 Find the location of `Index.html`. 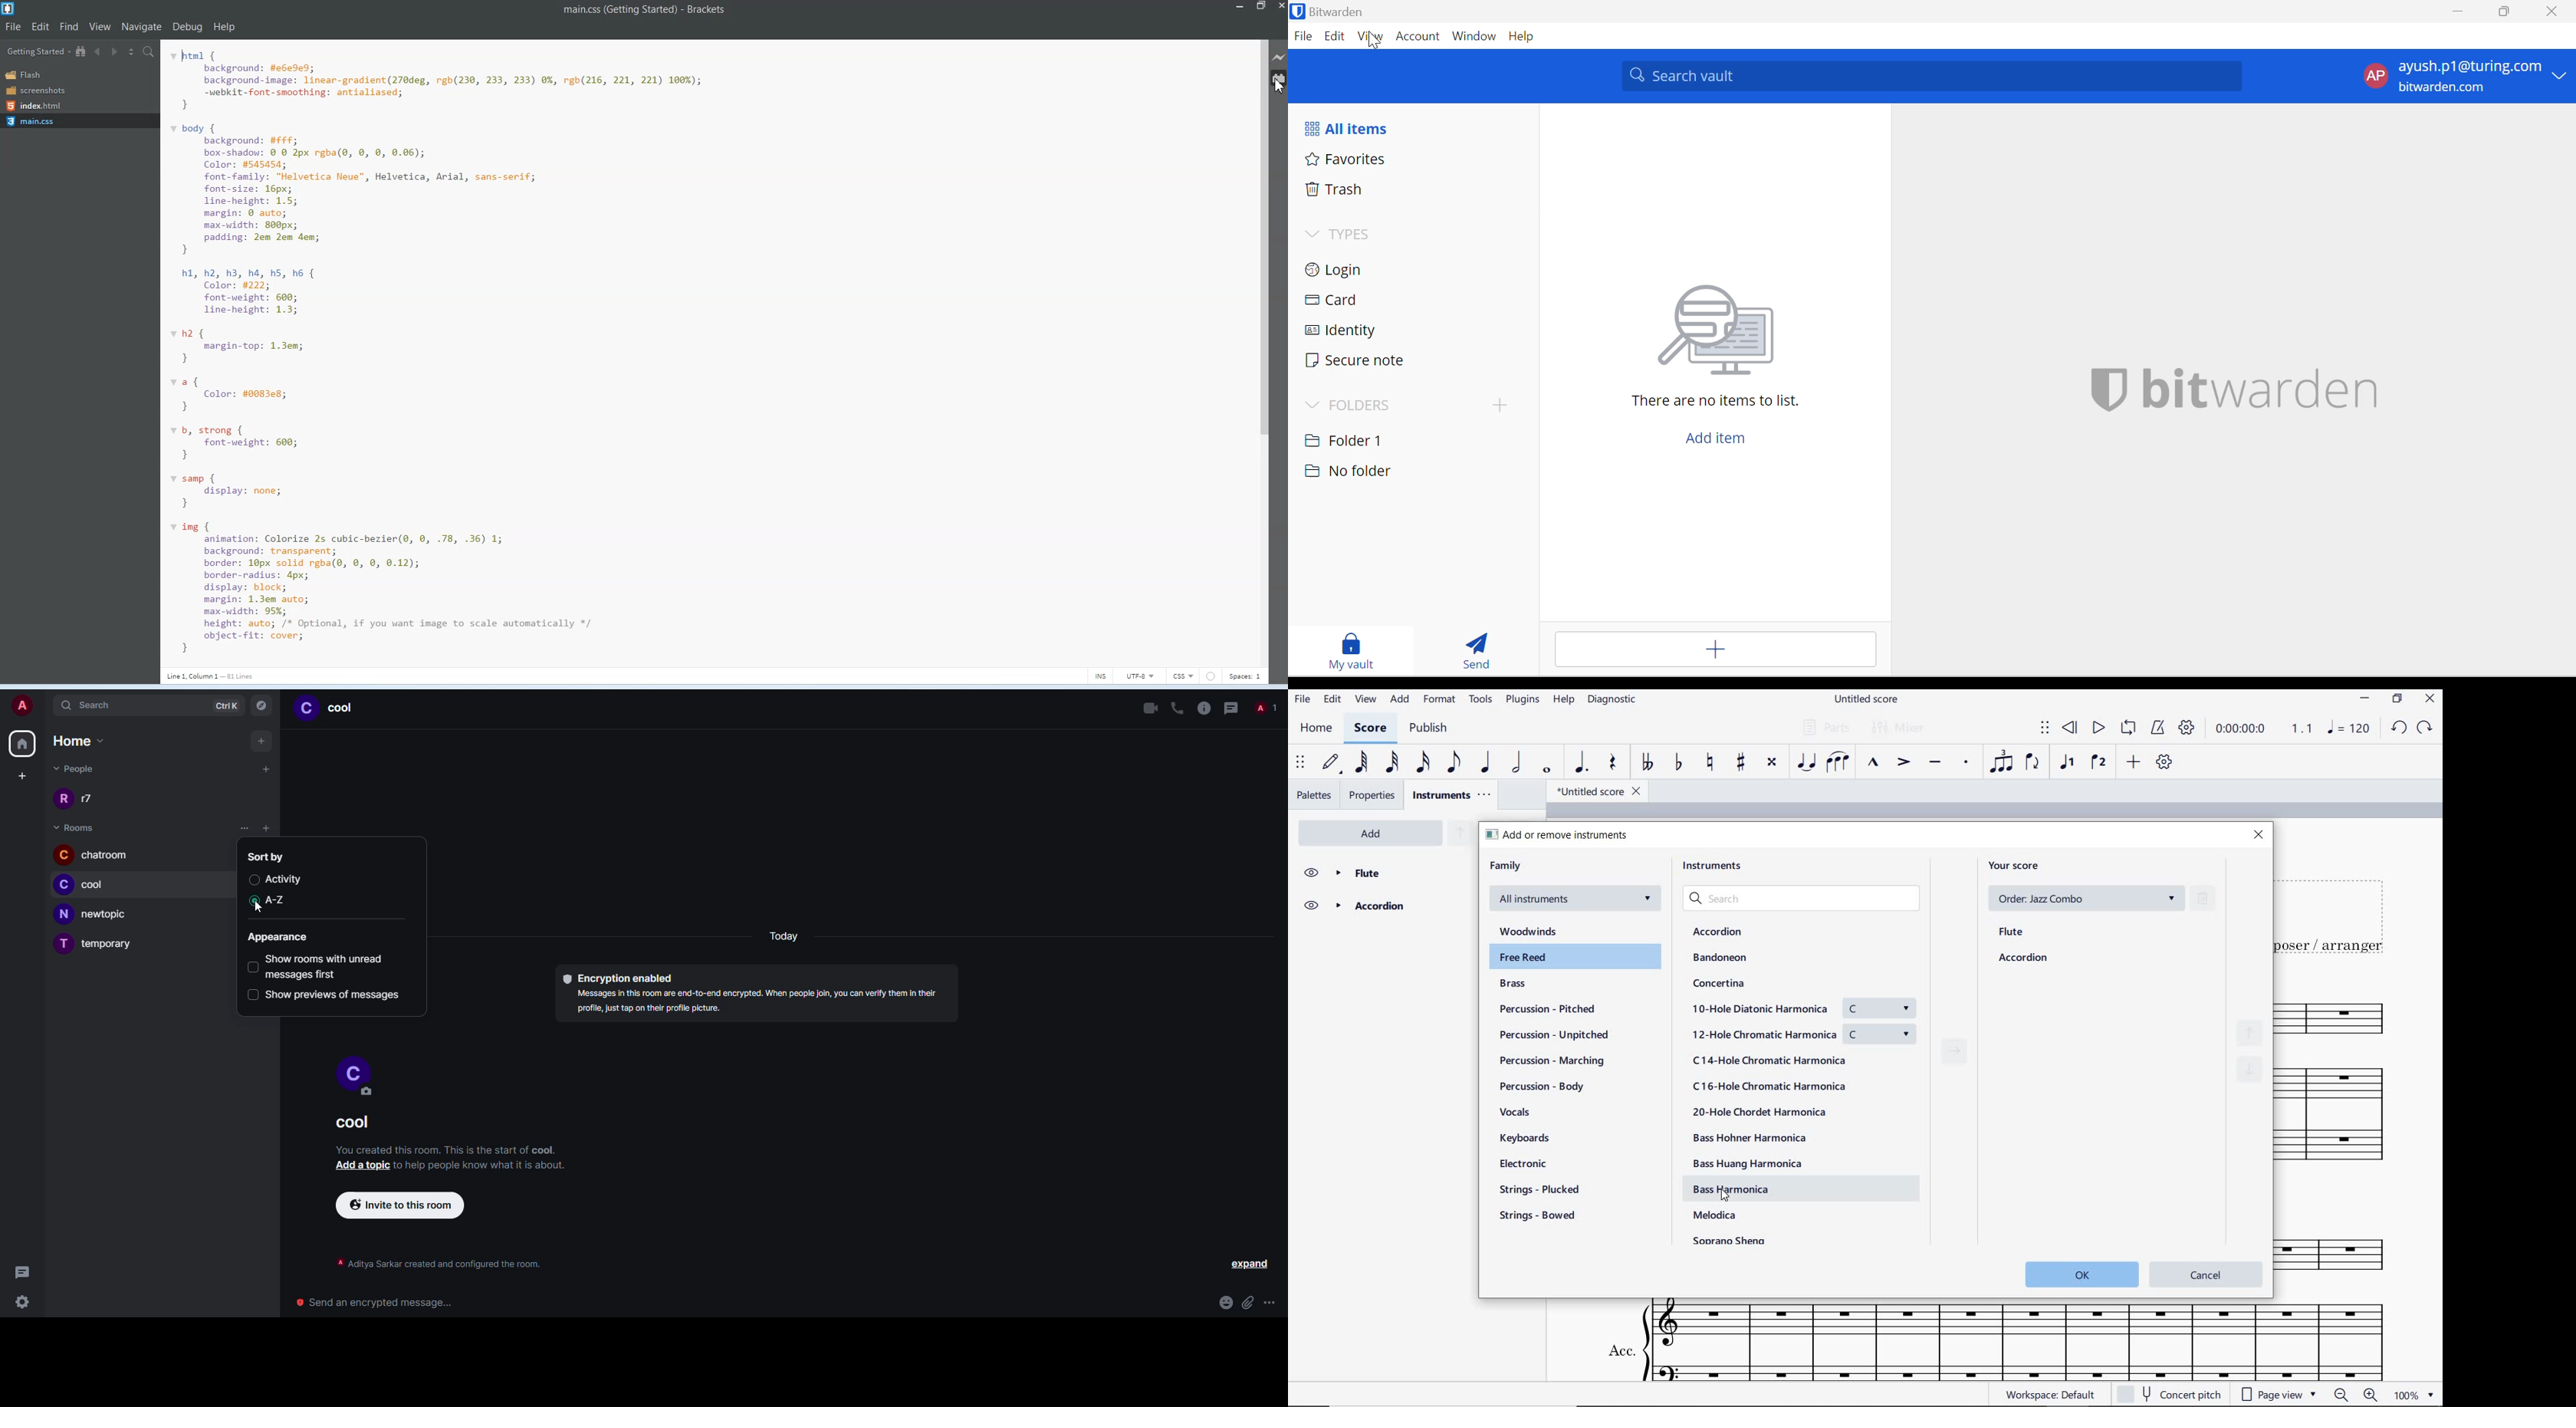

Index.html is located at coordinates (33, 107).